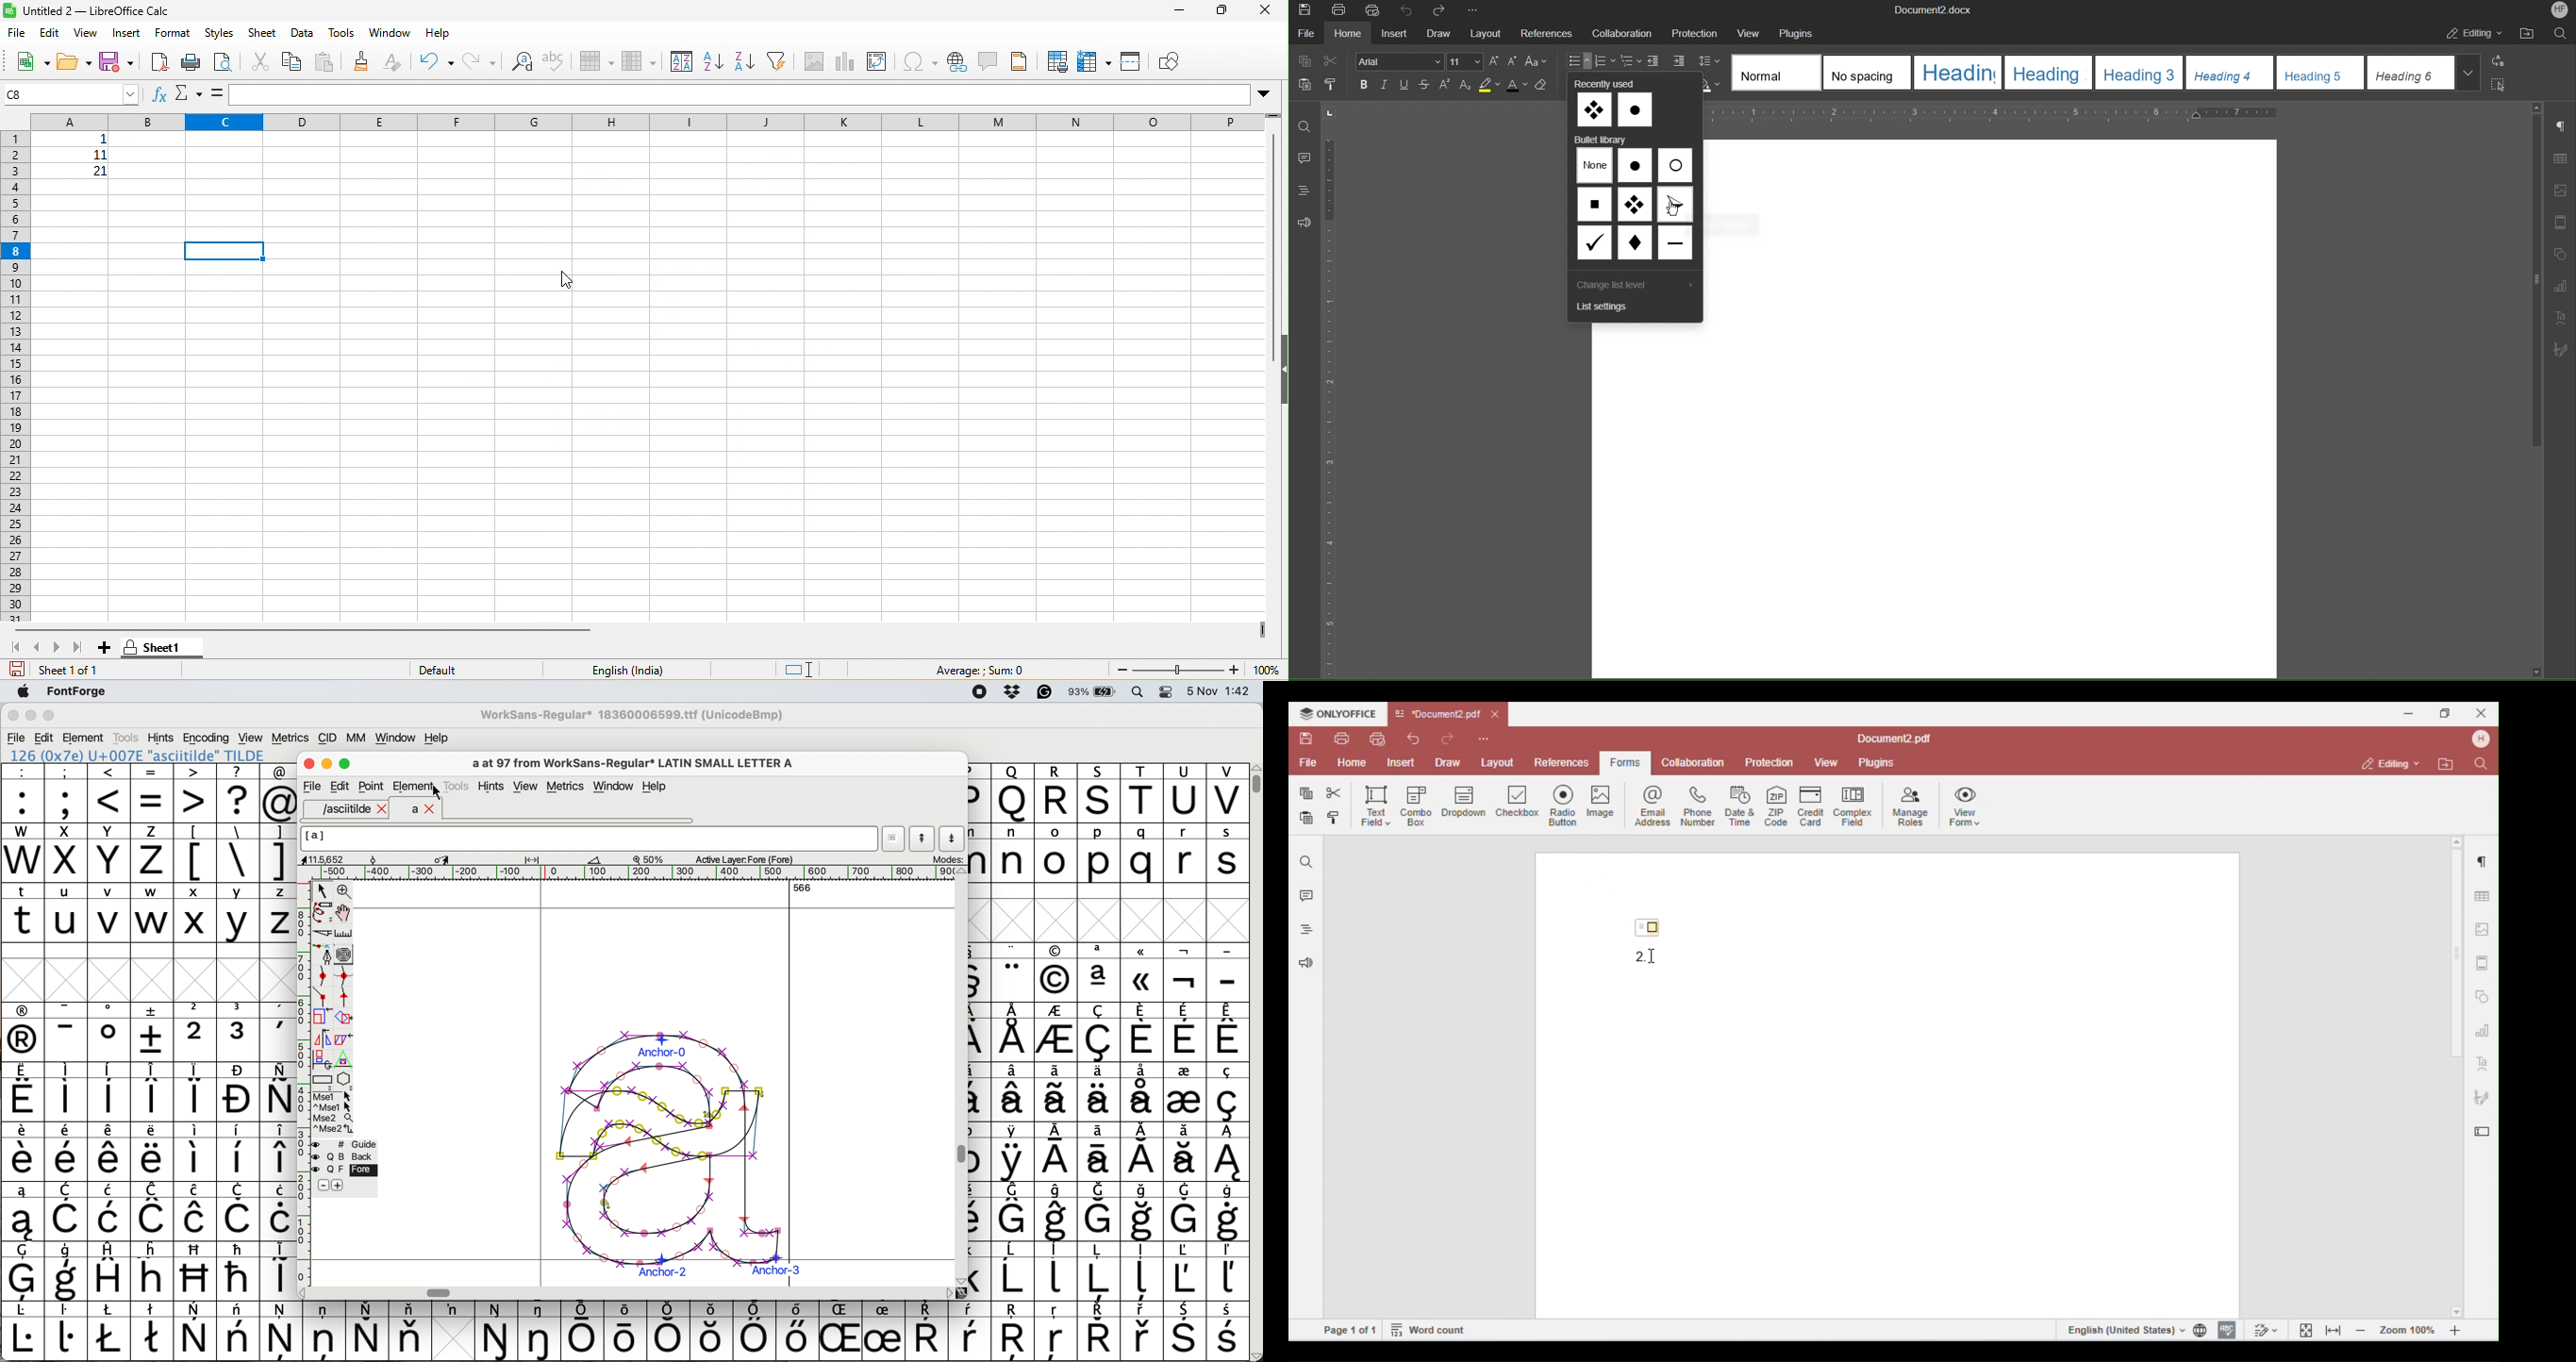 This screenshot has width=2576, height=1372. Describe the element at coordinates (1395, 34) in the screenshot. I see `Insert` at that location.